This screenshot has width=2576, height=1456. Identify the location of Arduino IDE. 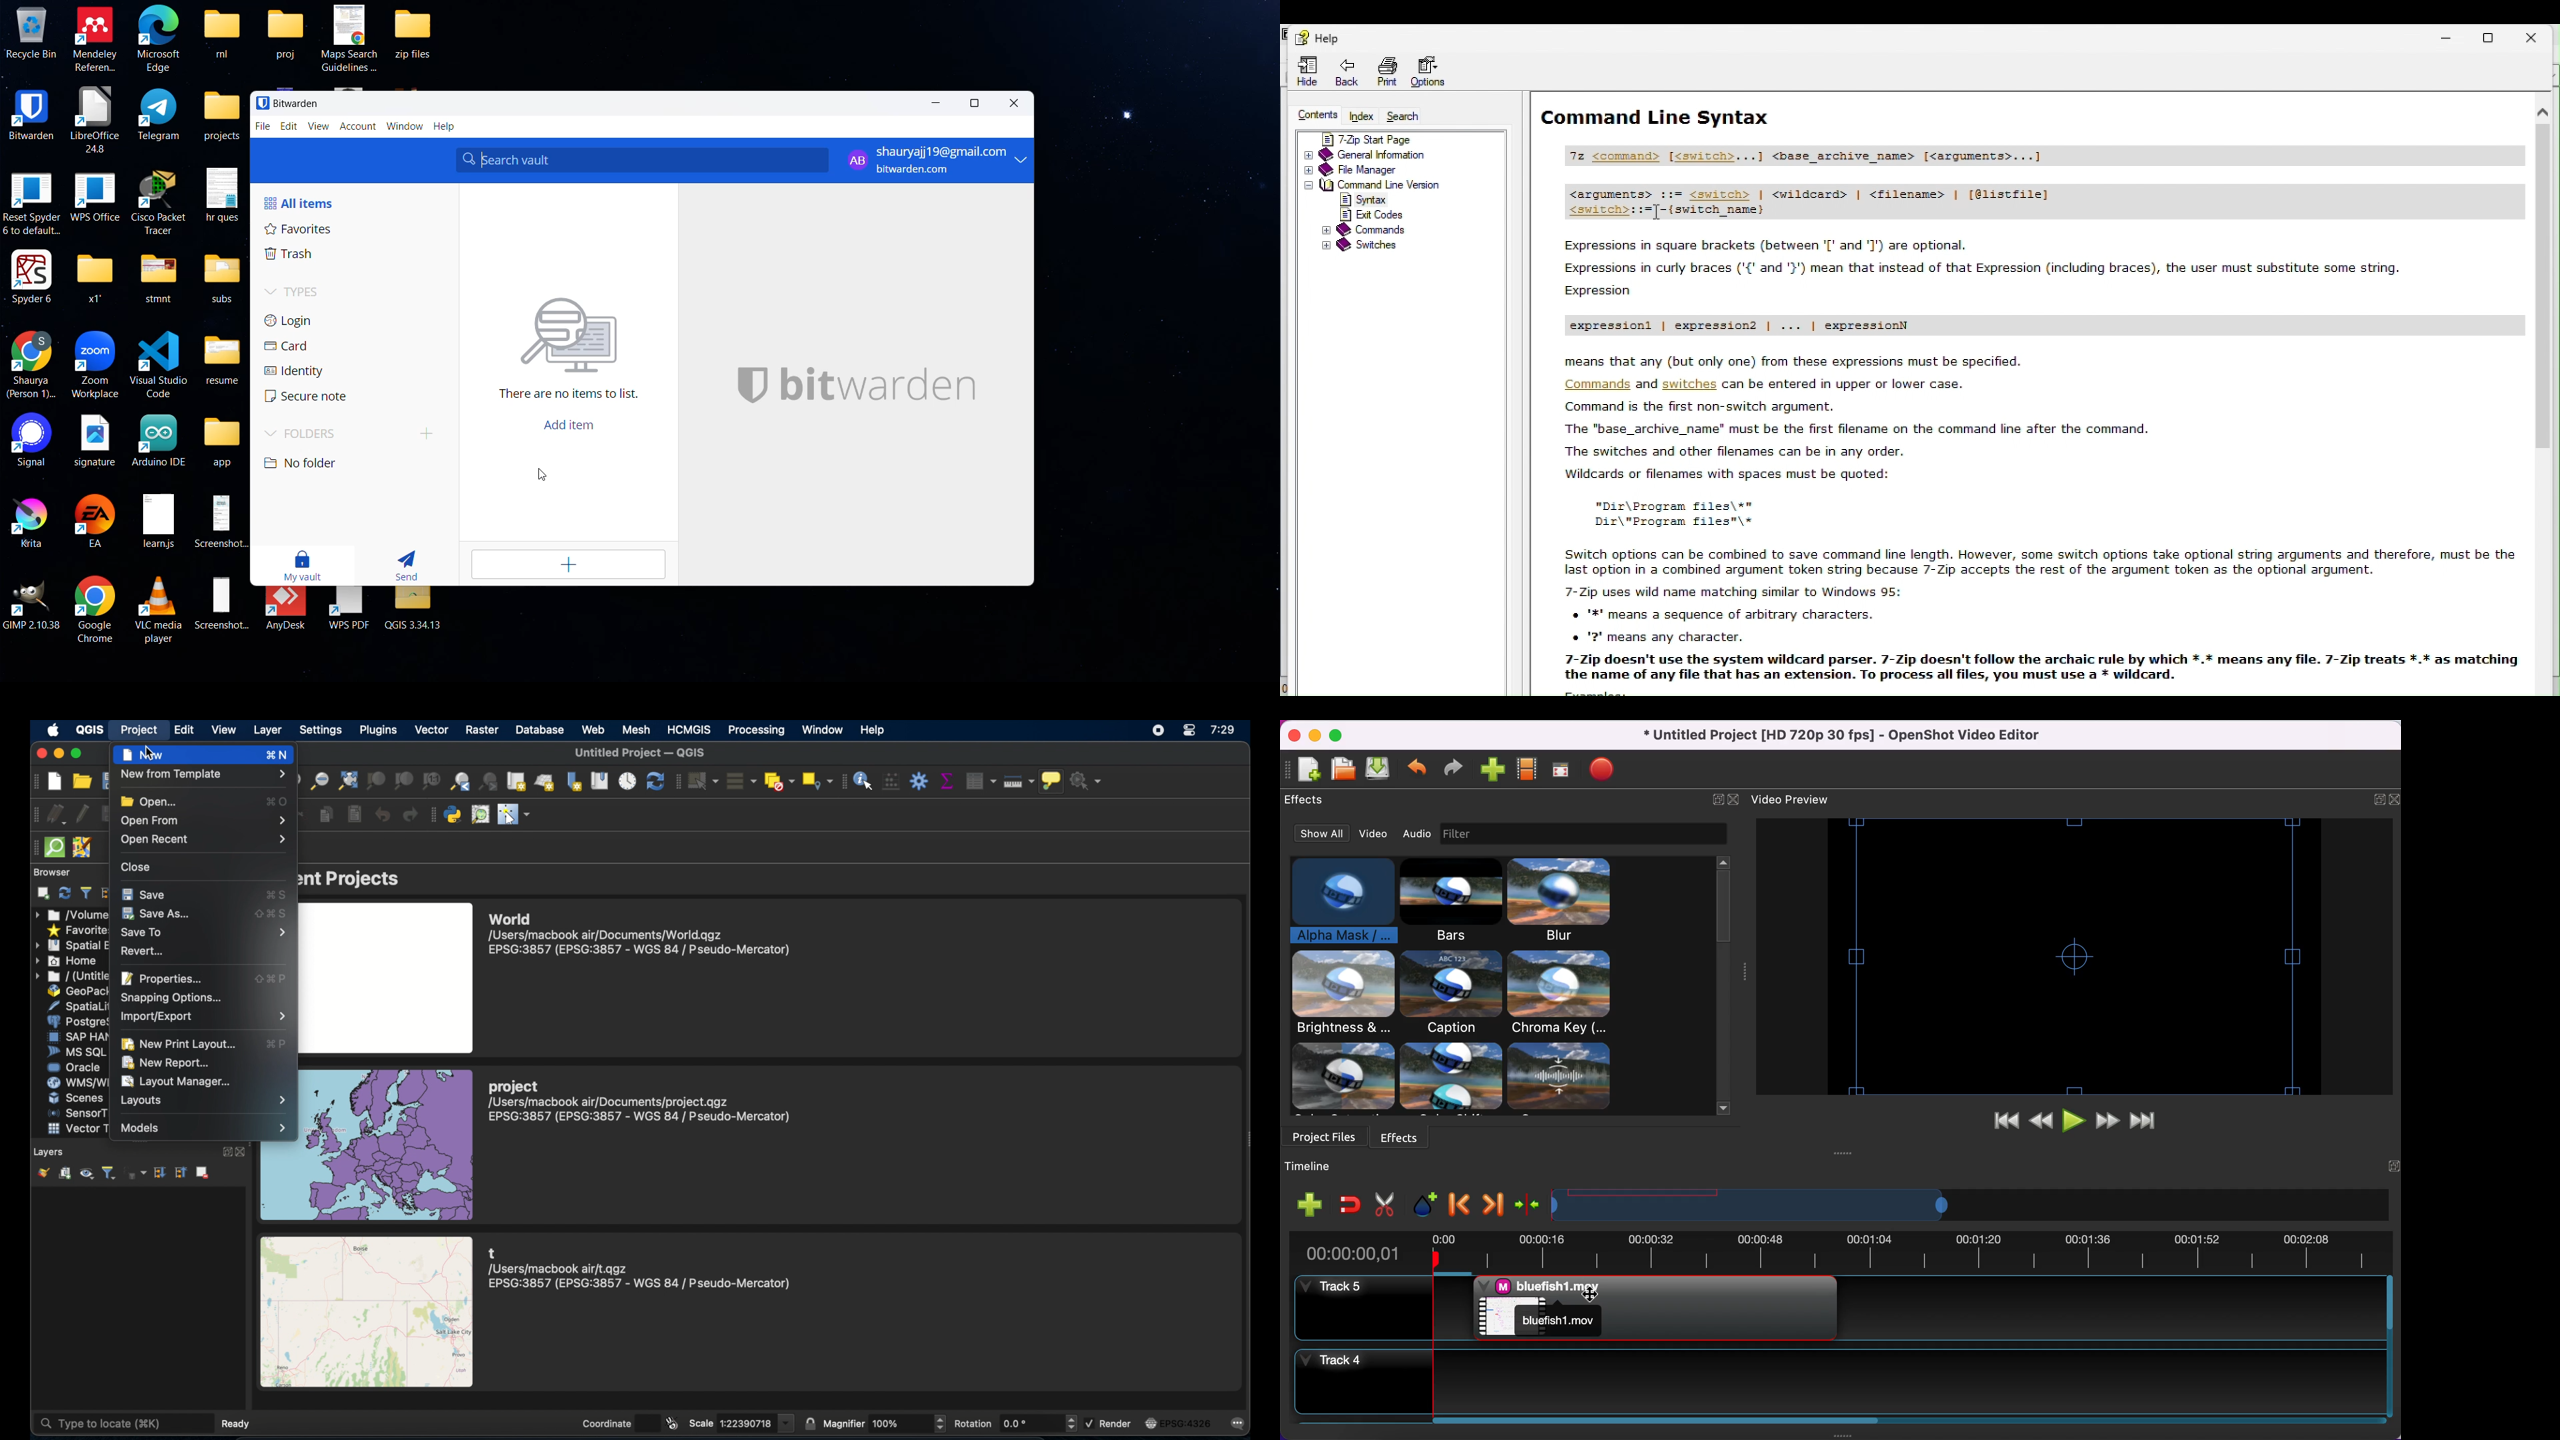
(159, 439).